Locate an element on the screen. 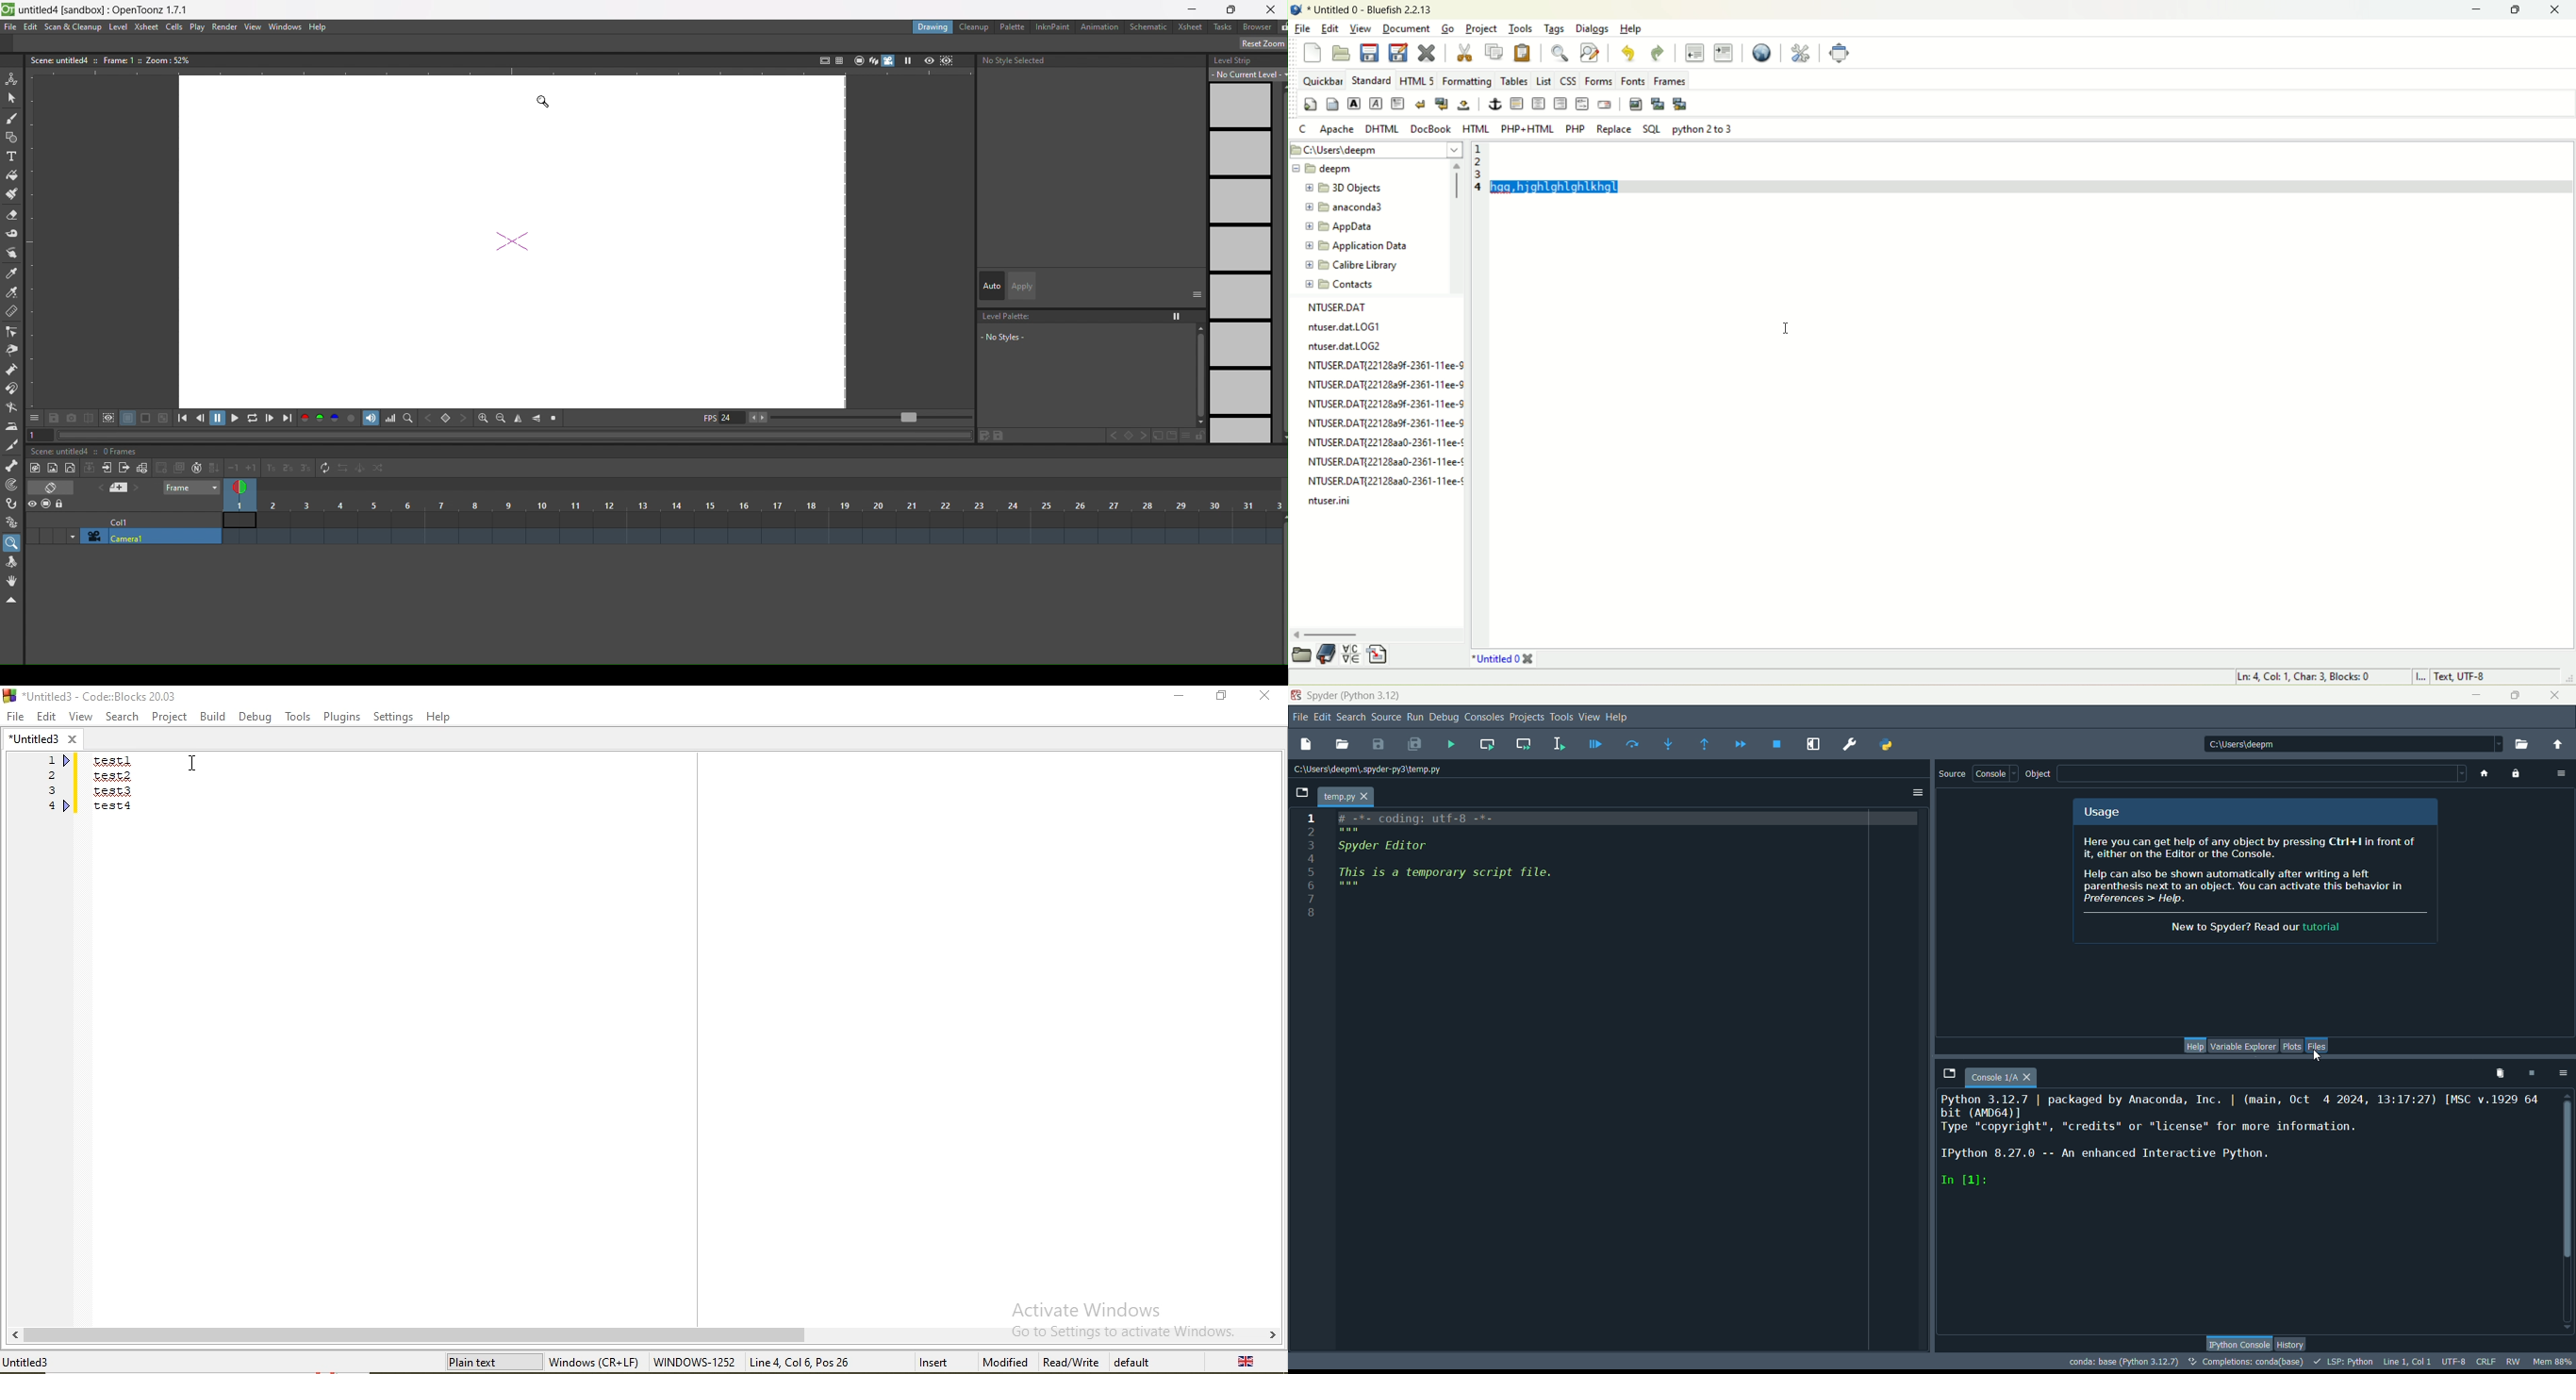 The width and height of the screenshot is (2576, 1400). cell is located at coordinates (123, 523).